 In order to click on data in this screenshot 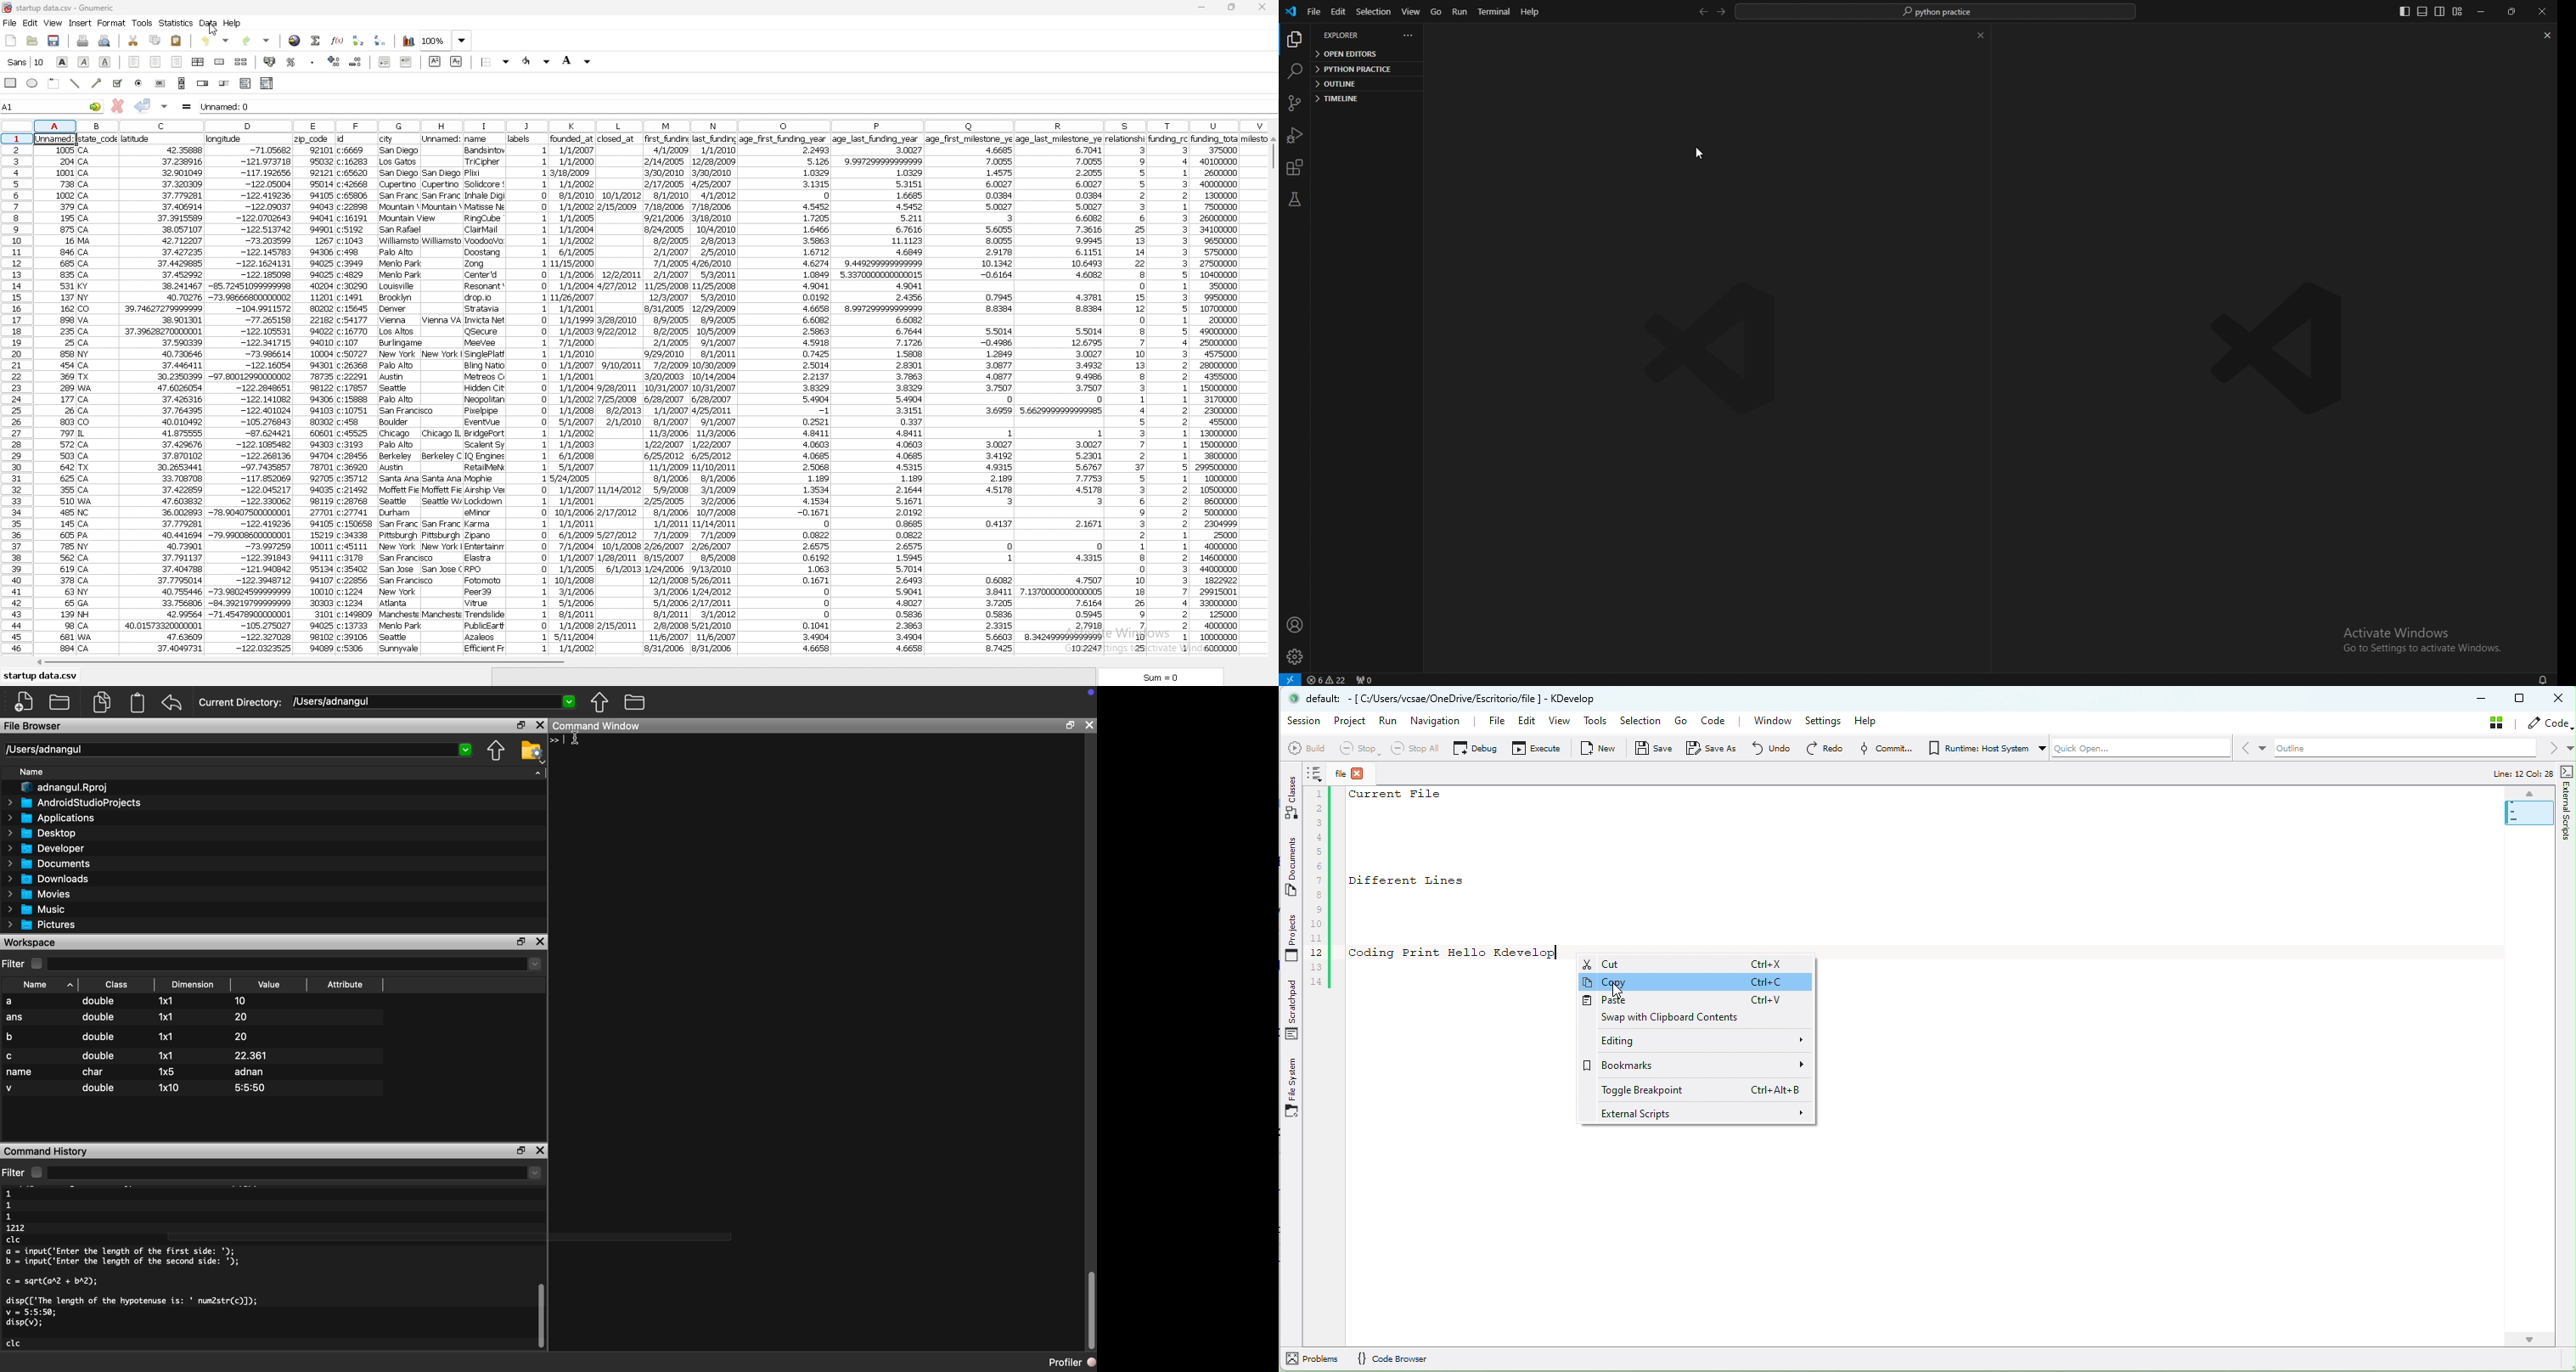, I will do `click(530, 393)`.